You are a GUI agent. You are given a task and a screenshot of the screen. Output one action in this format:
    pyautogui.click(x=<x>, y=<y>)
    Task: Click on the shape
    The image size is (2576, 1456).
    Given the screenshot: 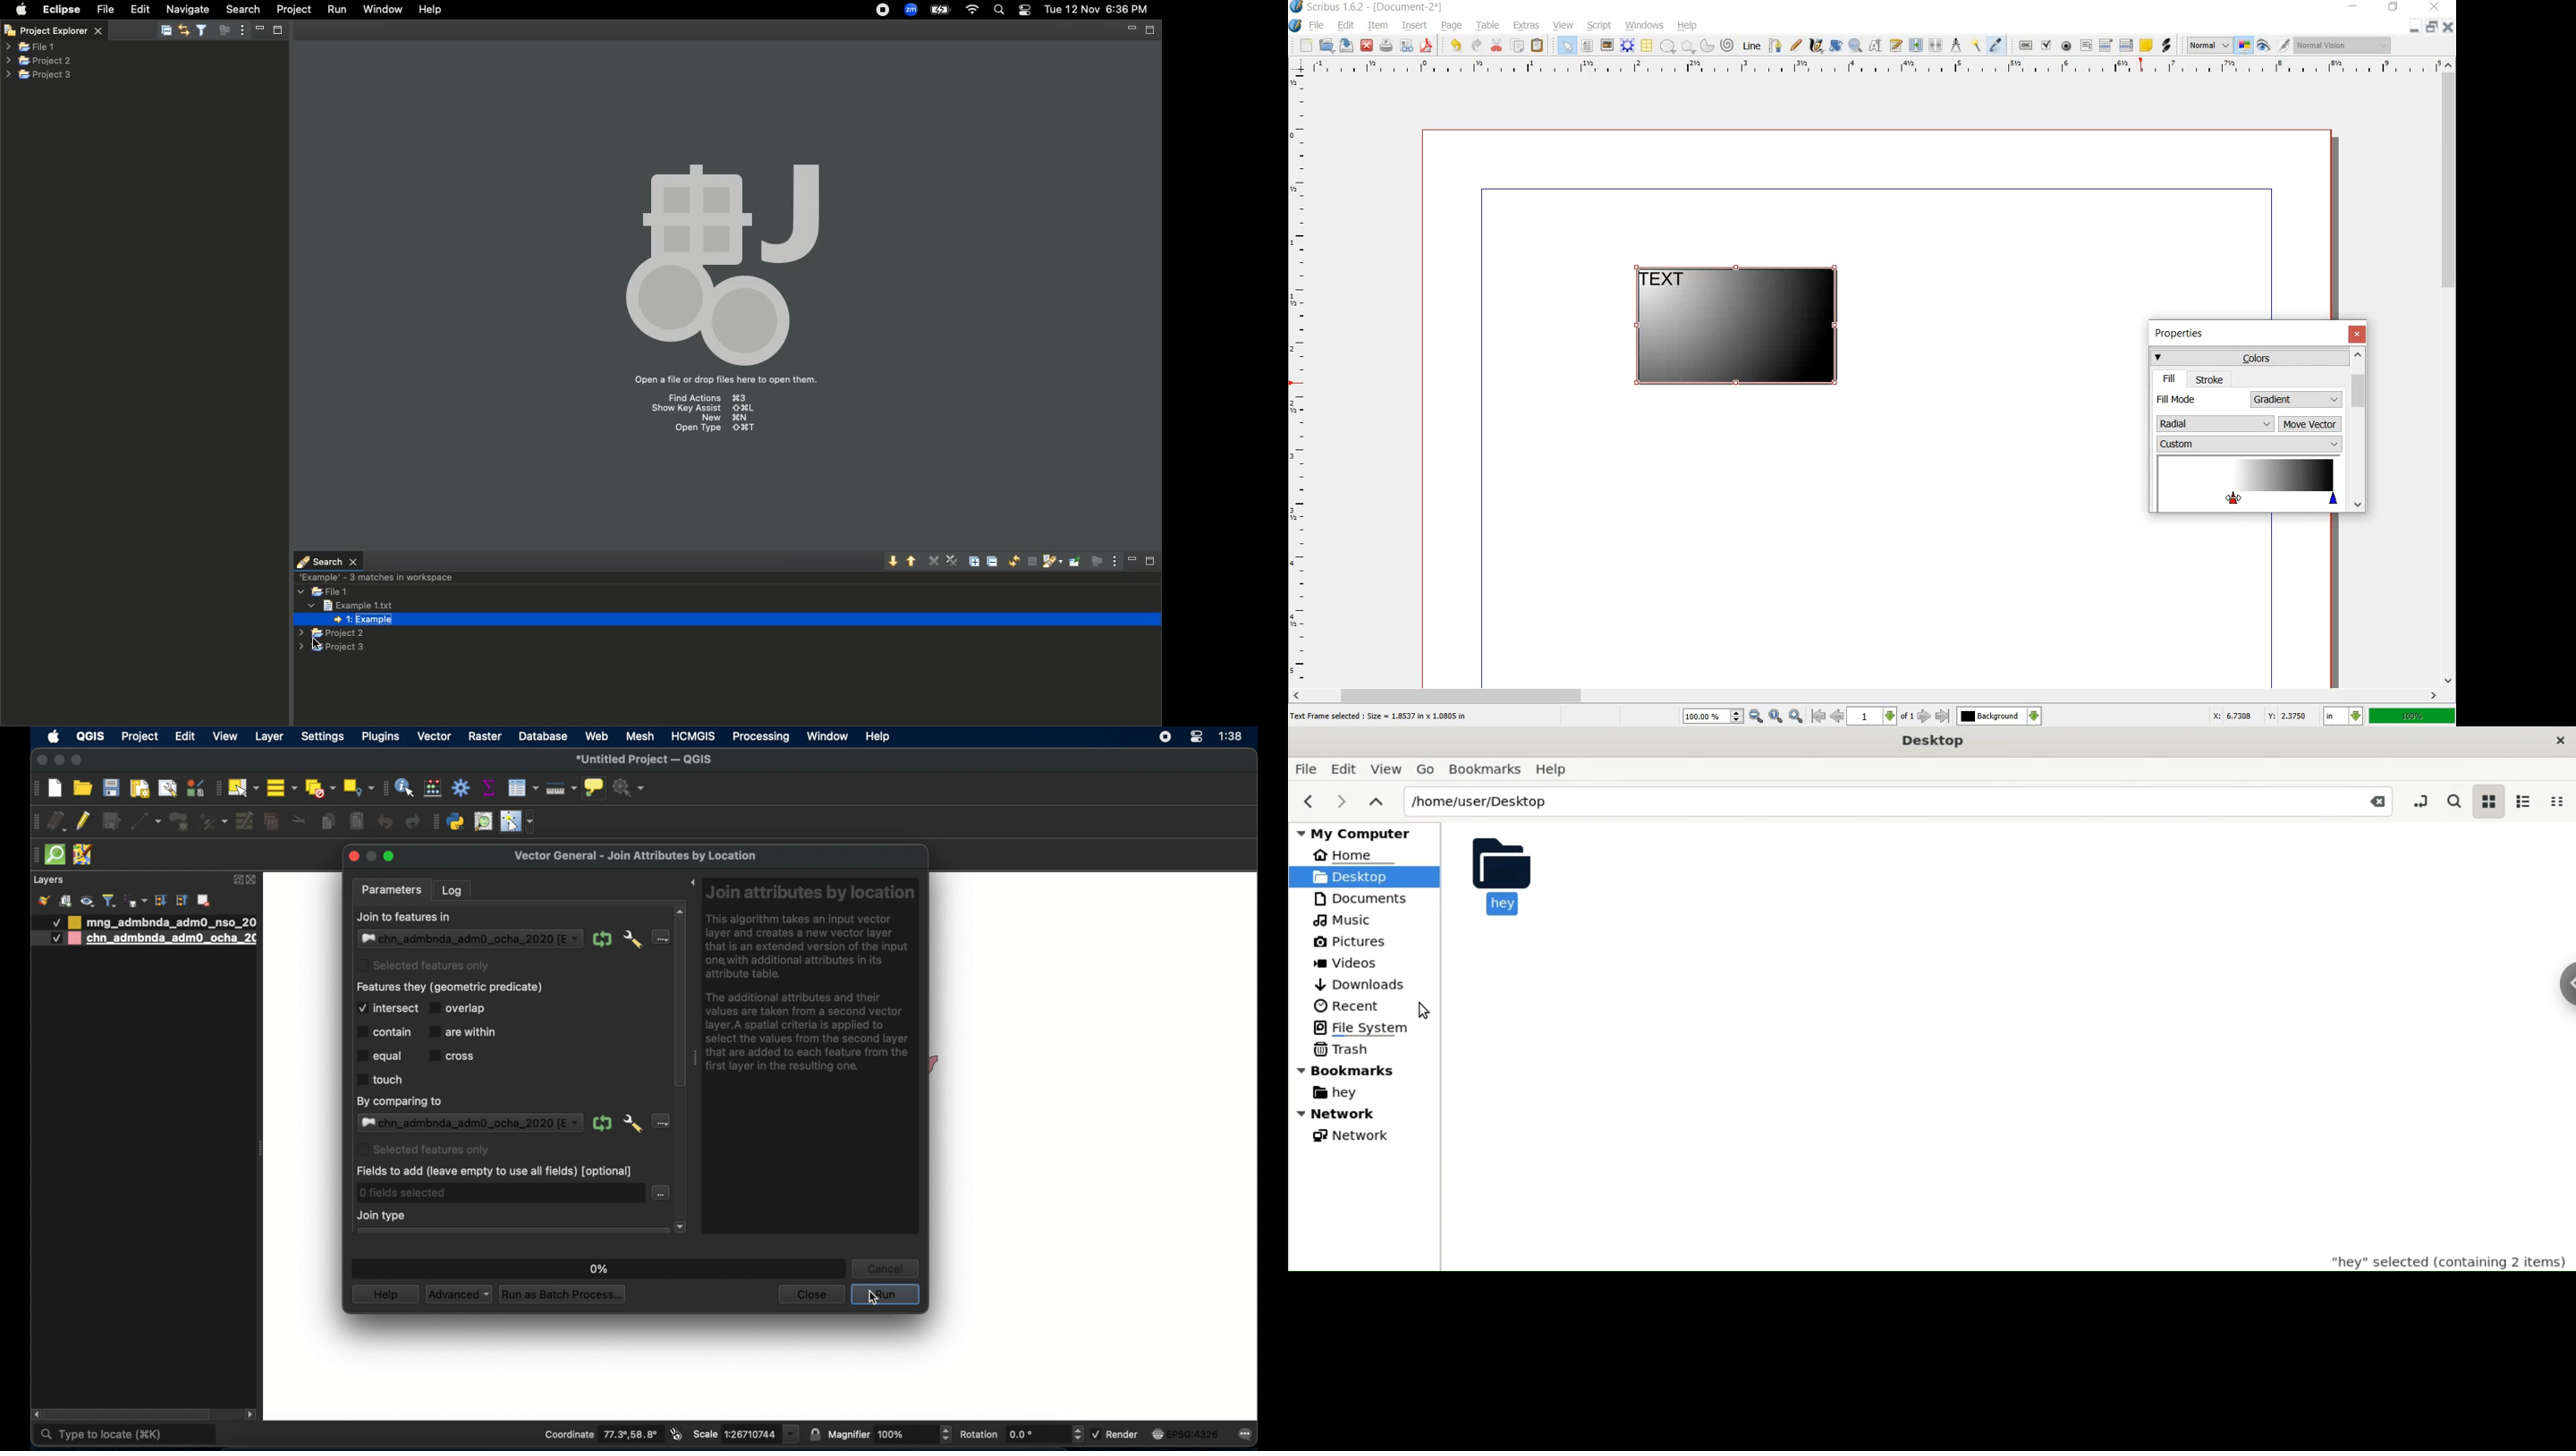 What is the action you would take?
    pyautogui.click(x=1668, y=47)
    